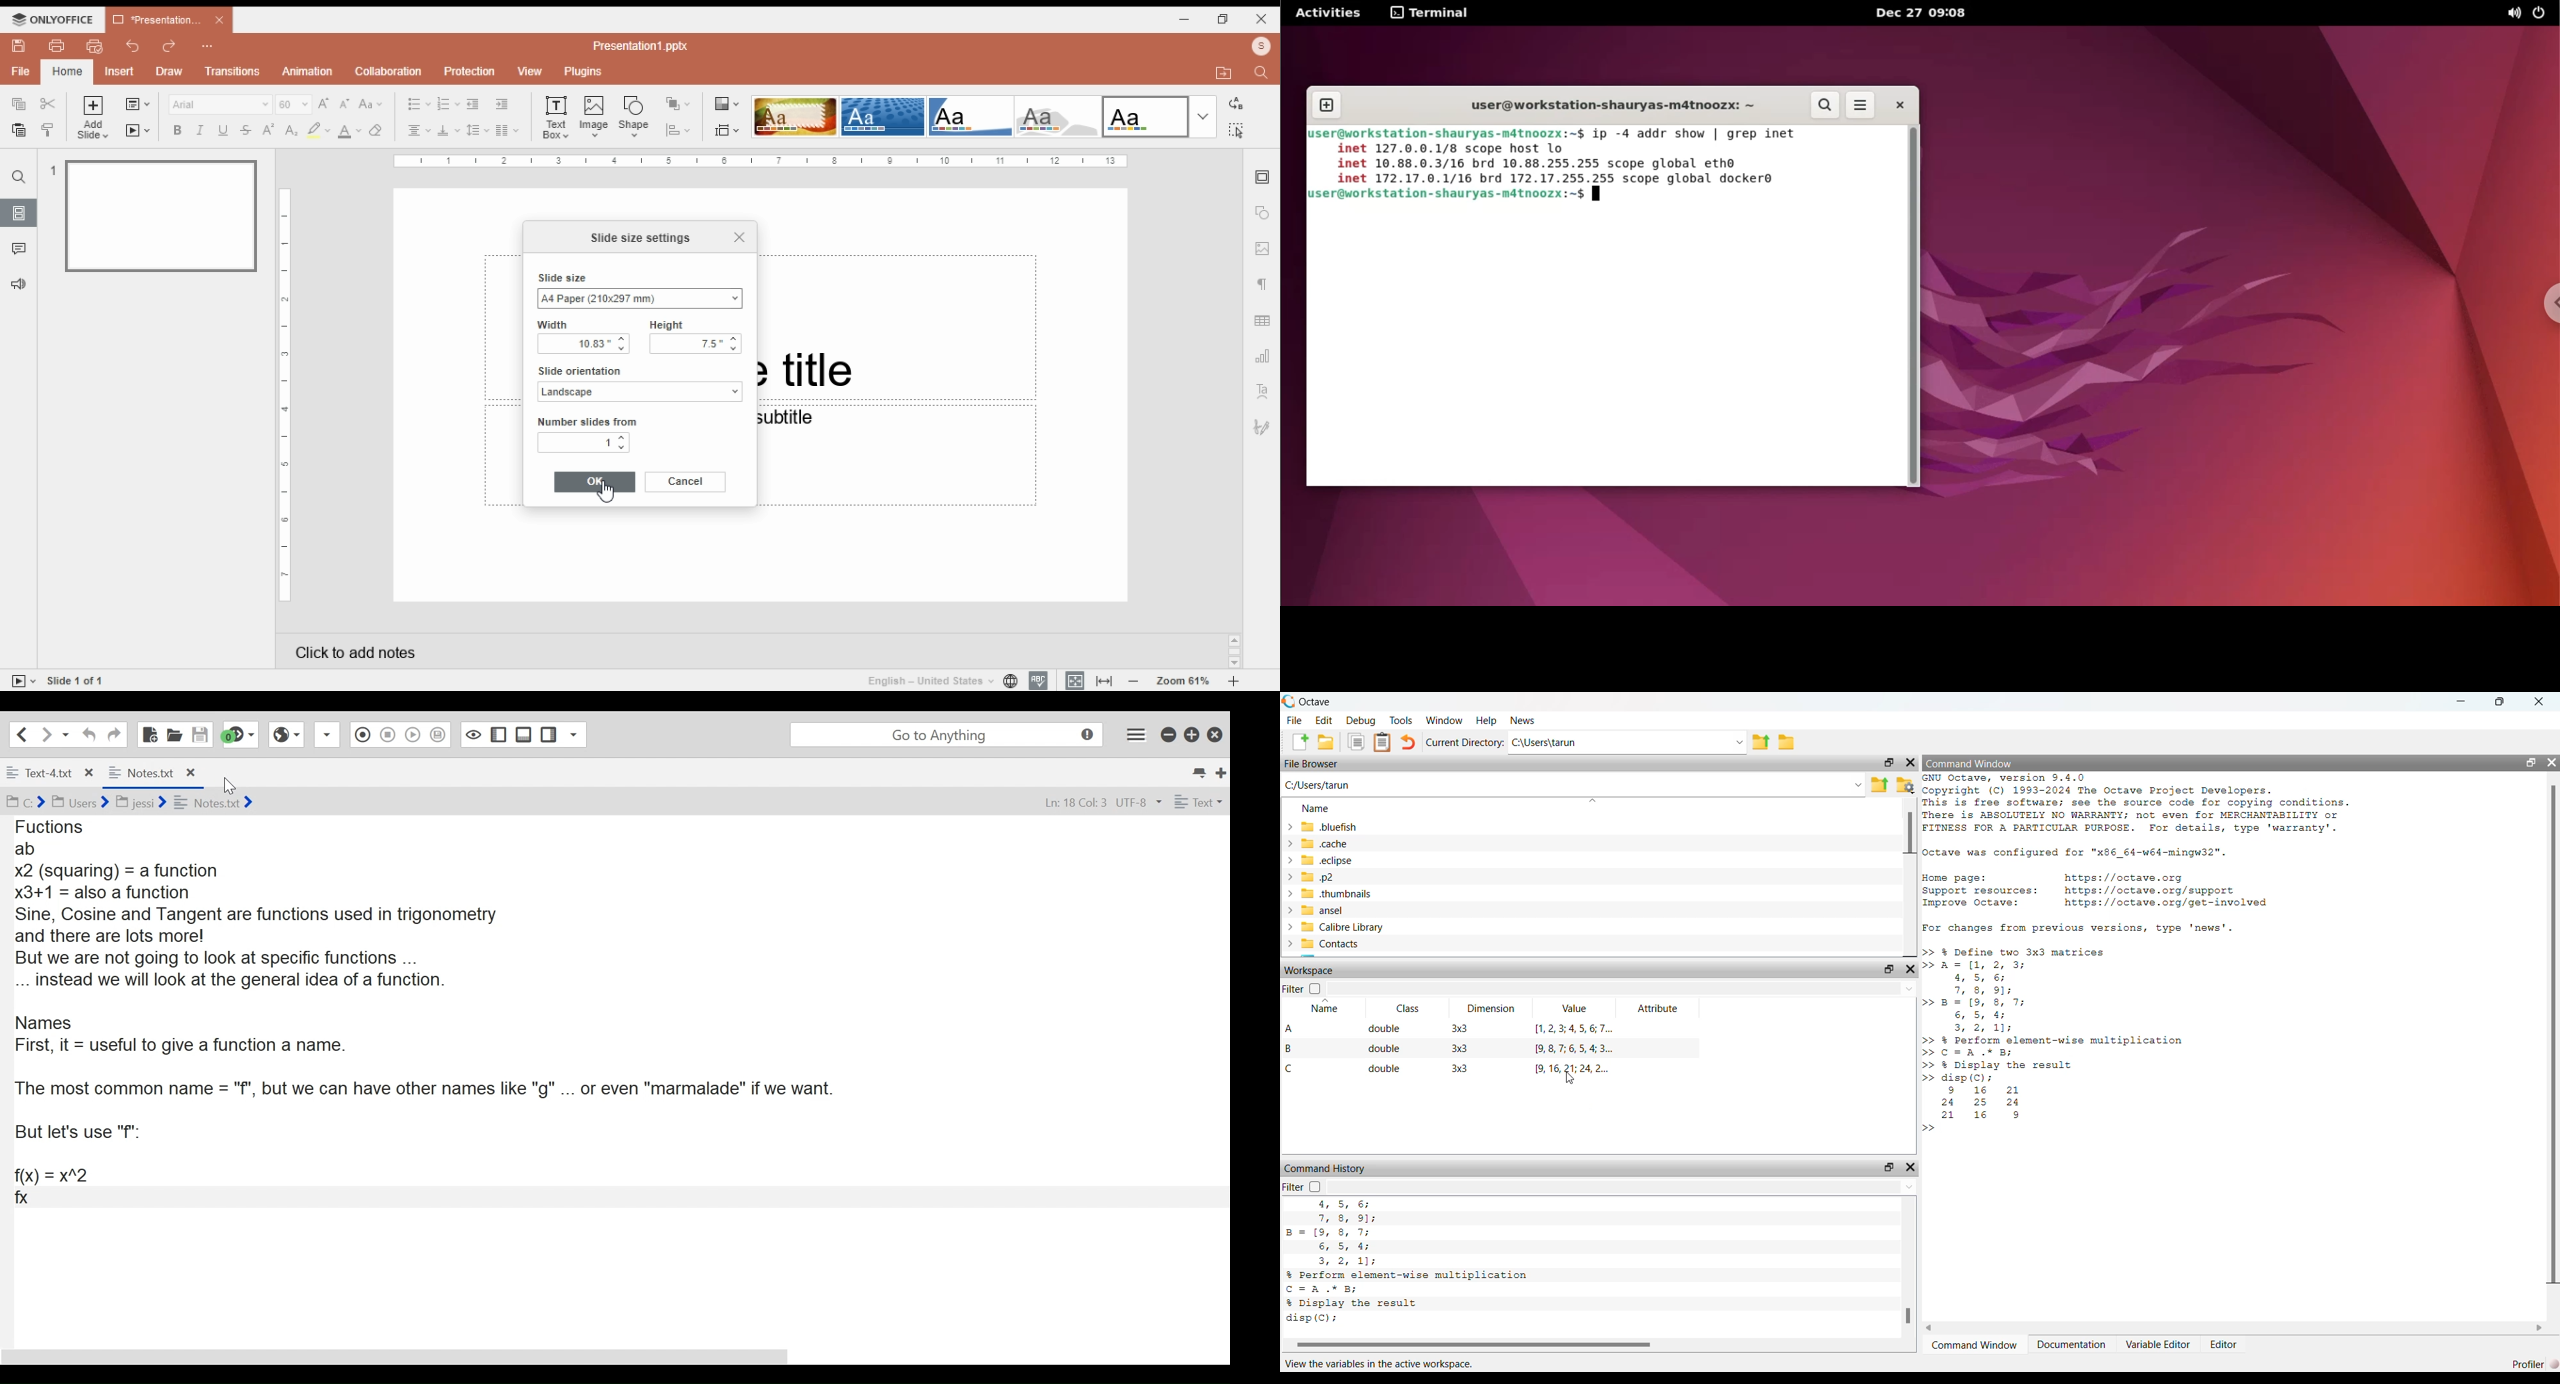 The width and height of the screenshot is (2576, 1400). Describe the element at coordinates (413, 736) in the screenshot. I see `Play Last Macro` at that location.